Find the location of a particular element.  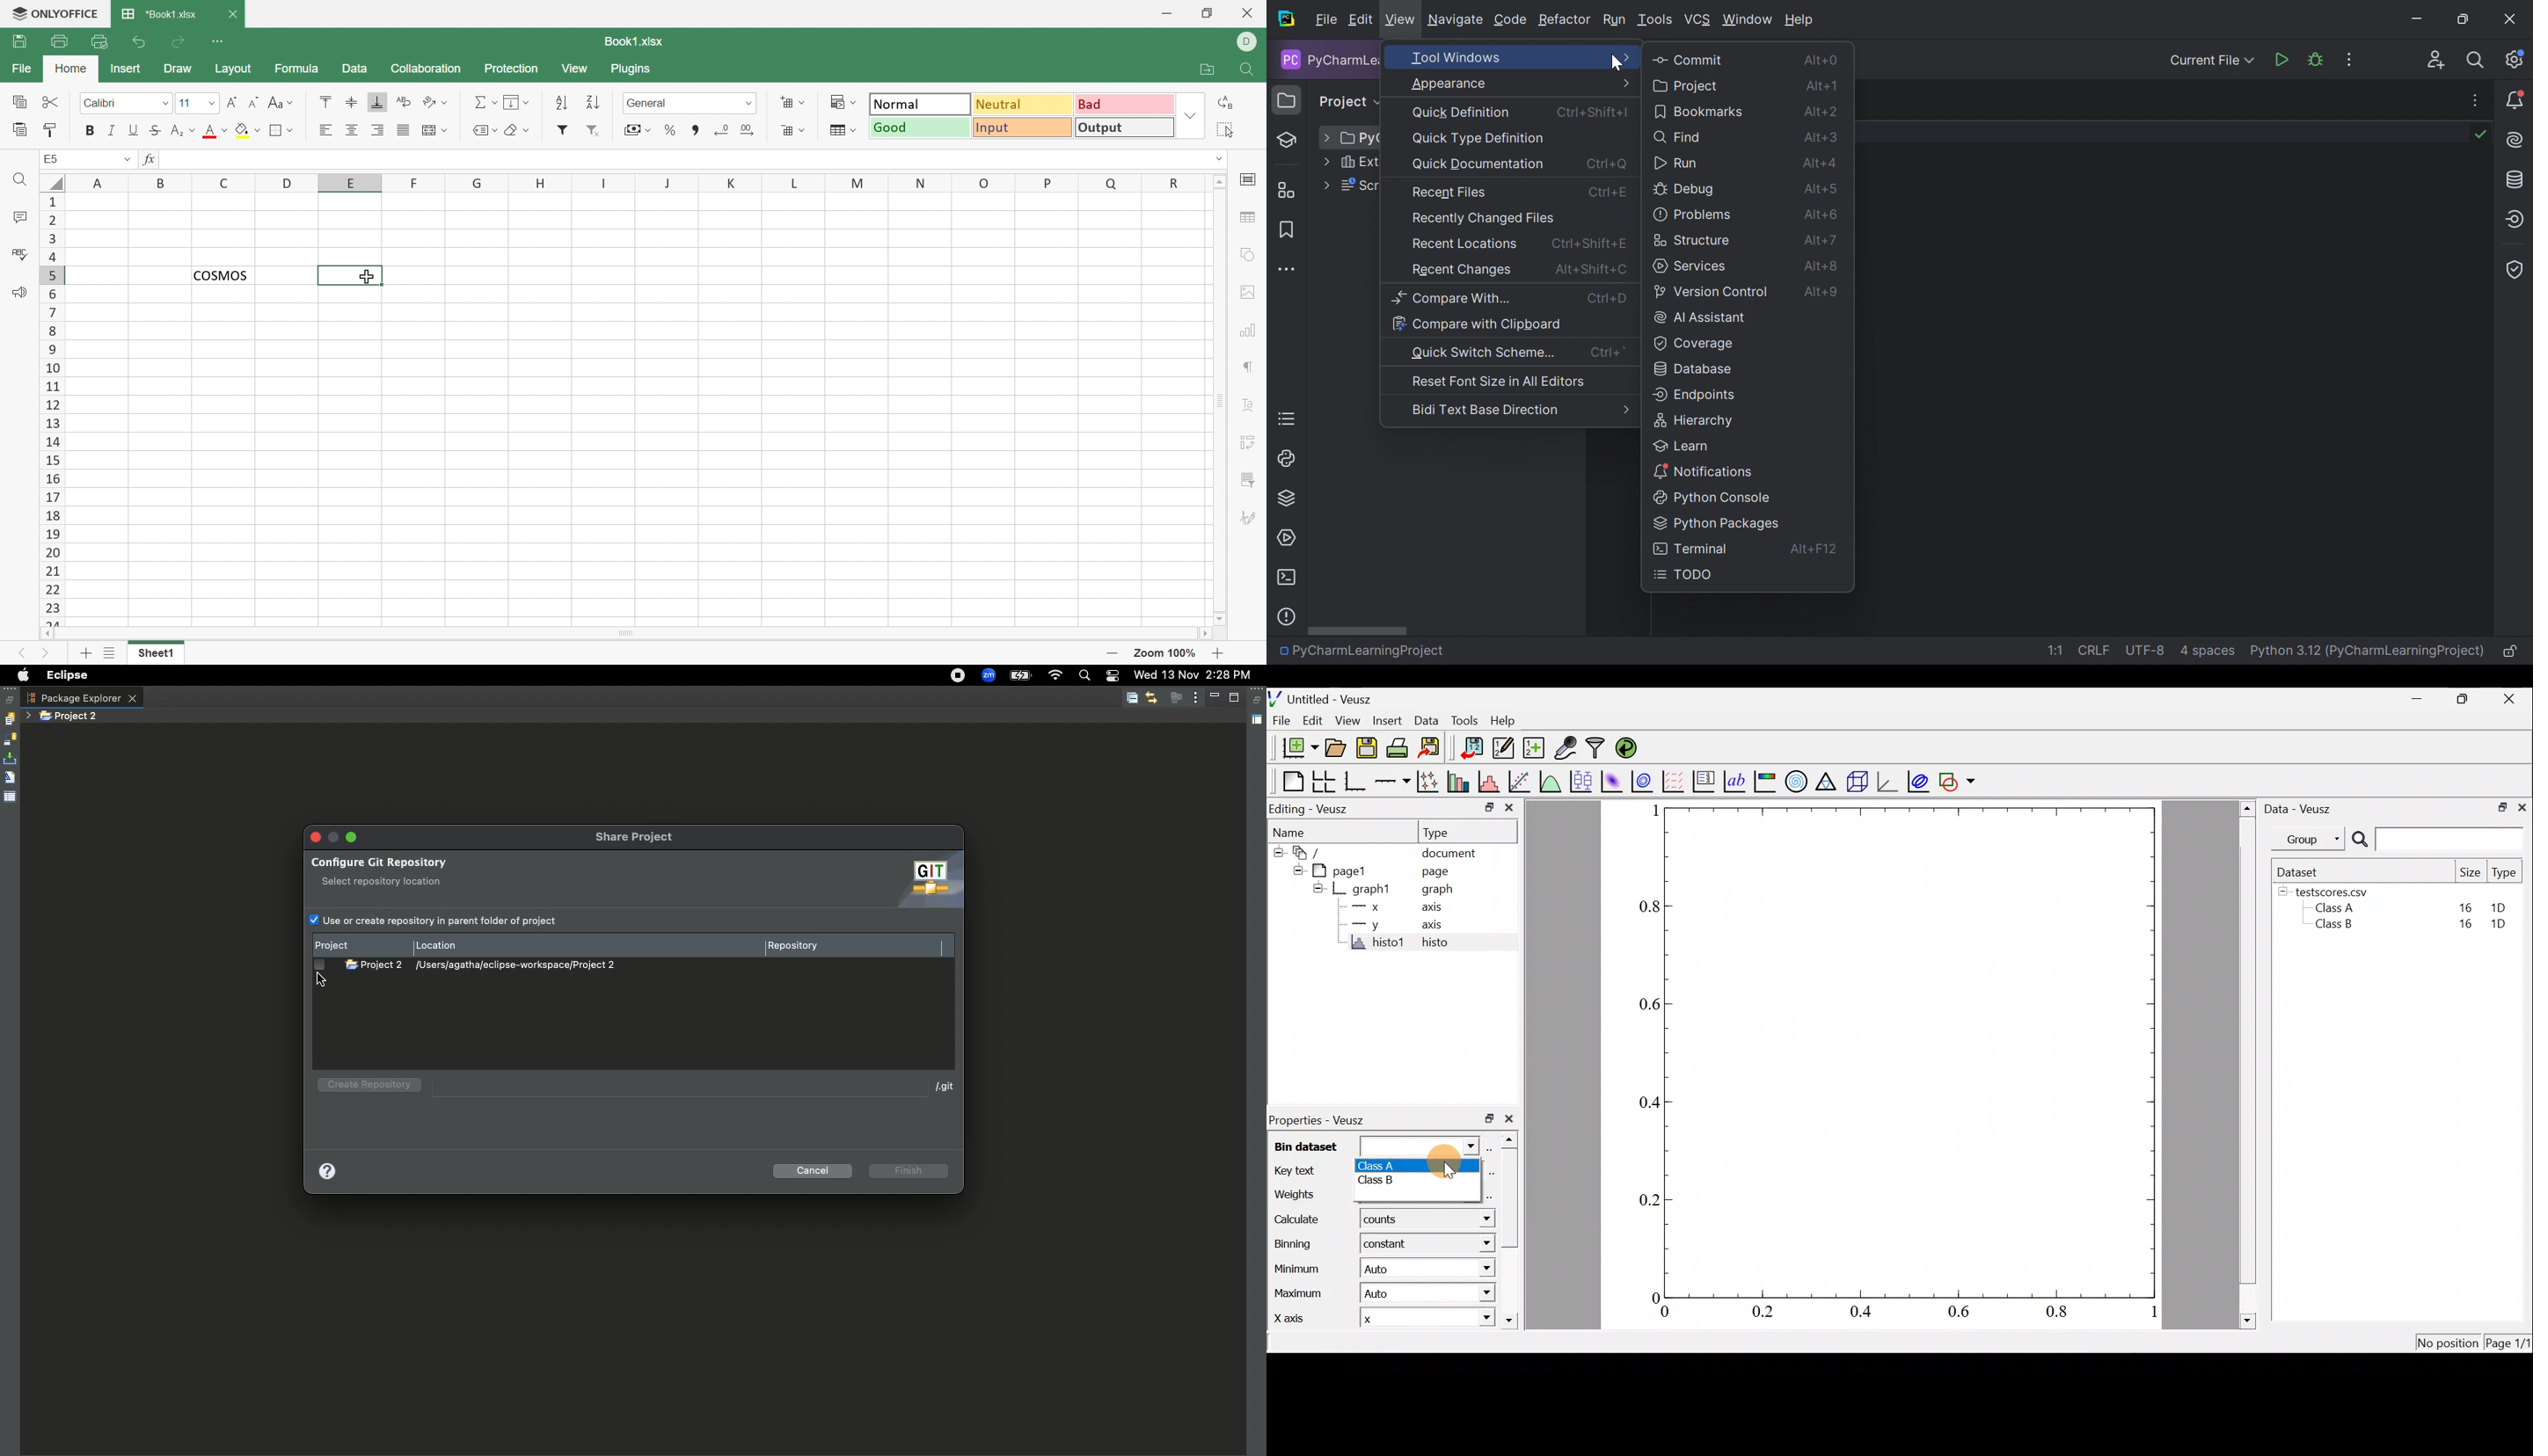

Open a document is located at coordinates (1335, 746).